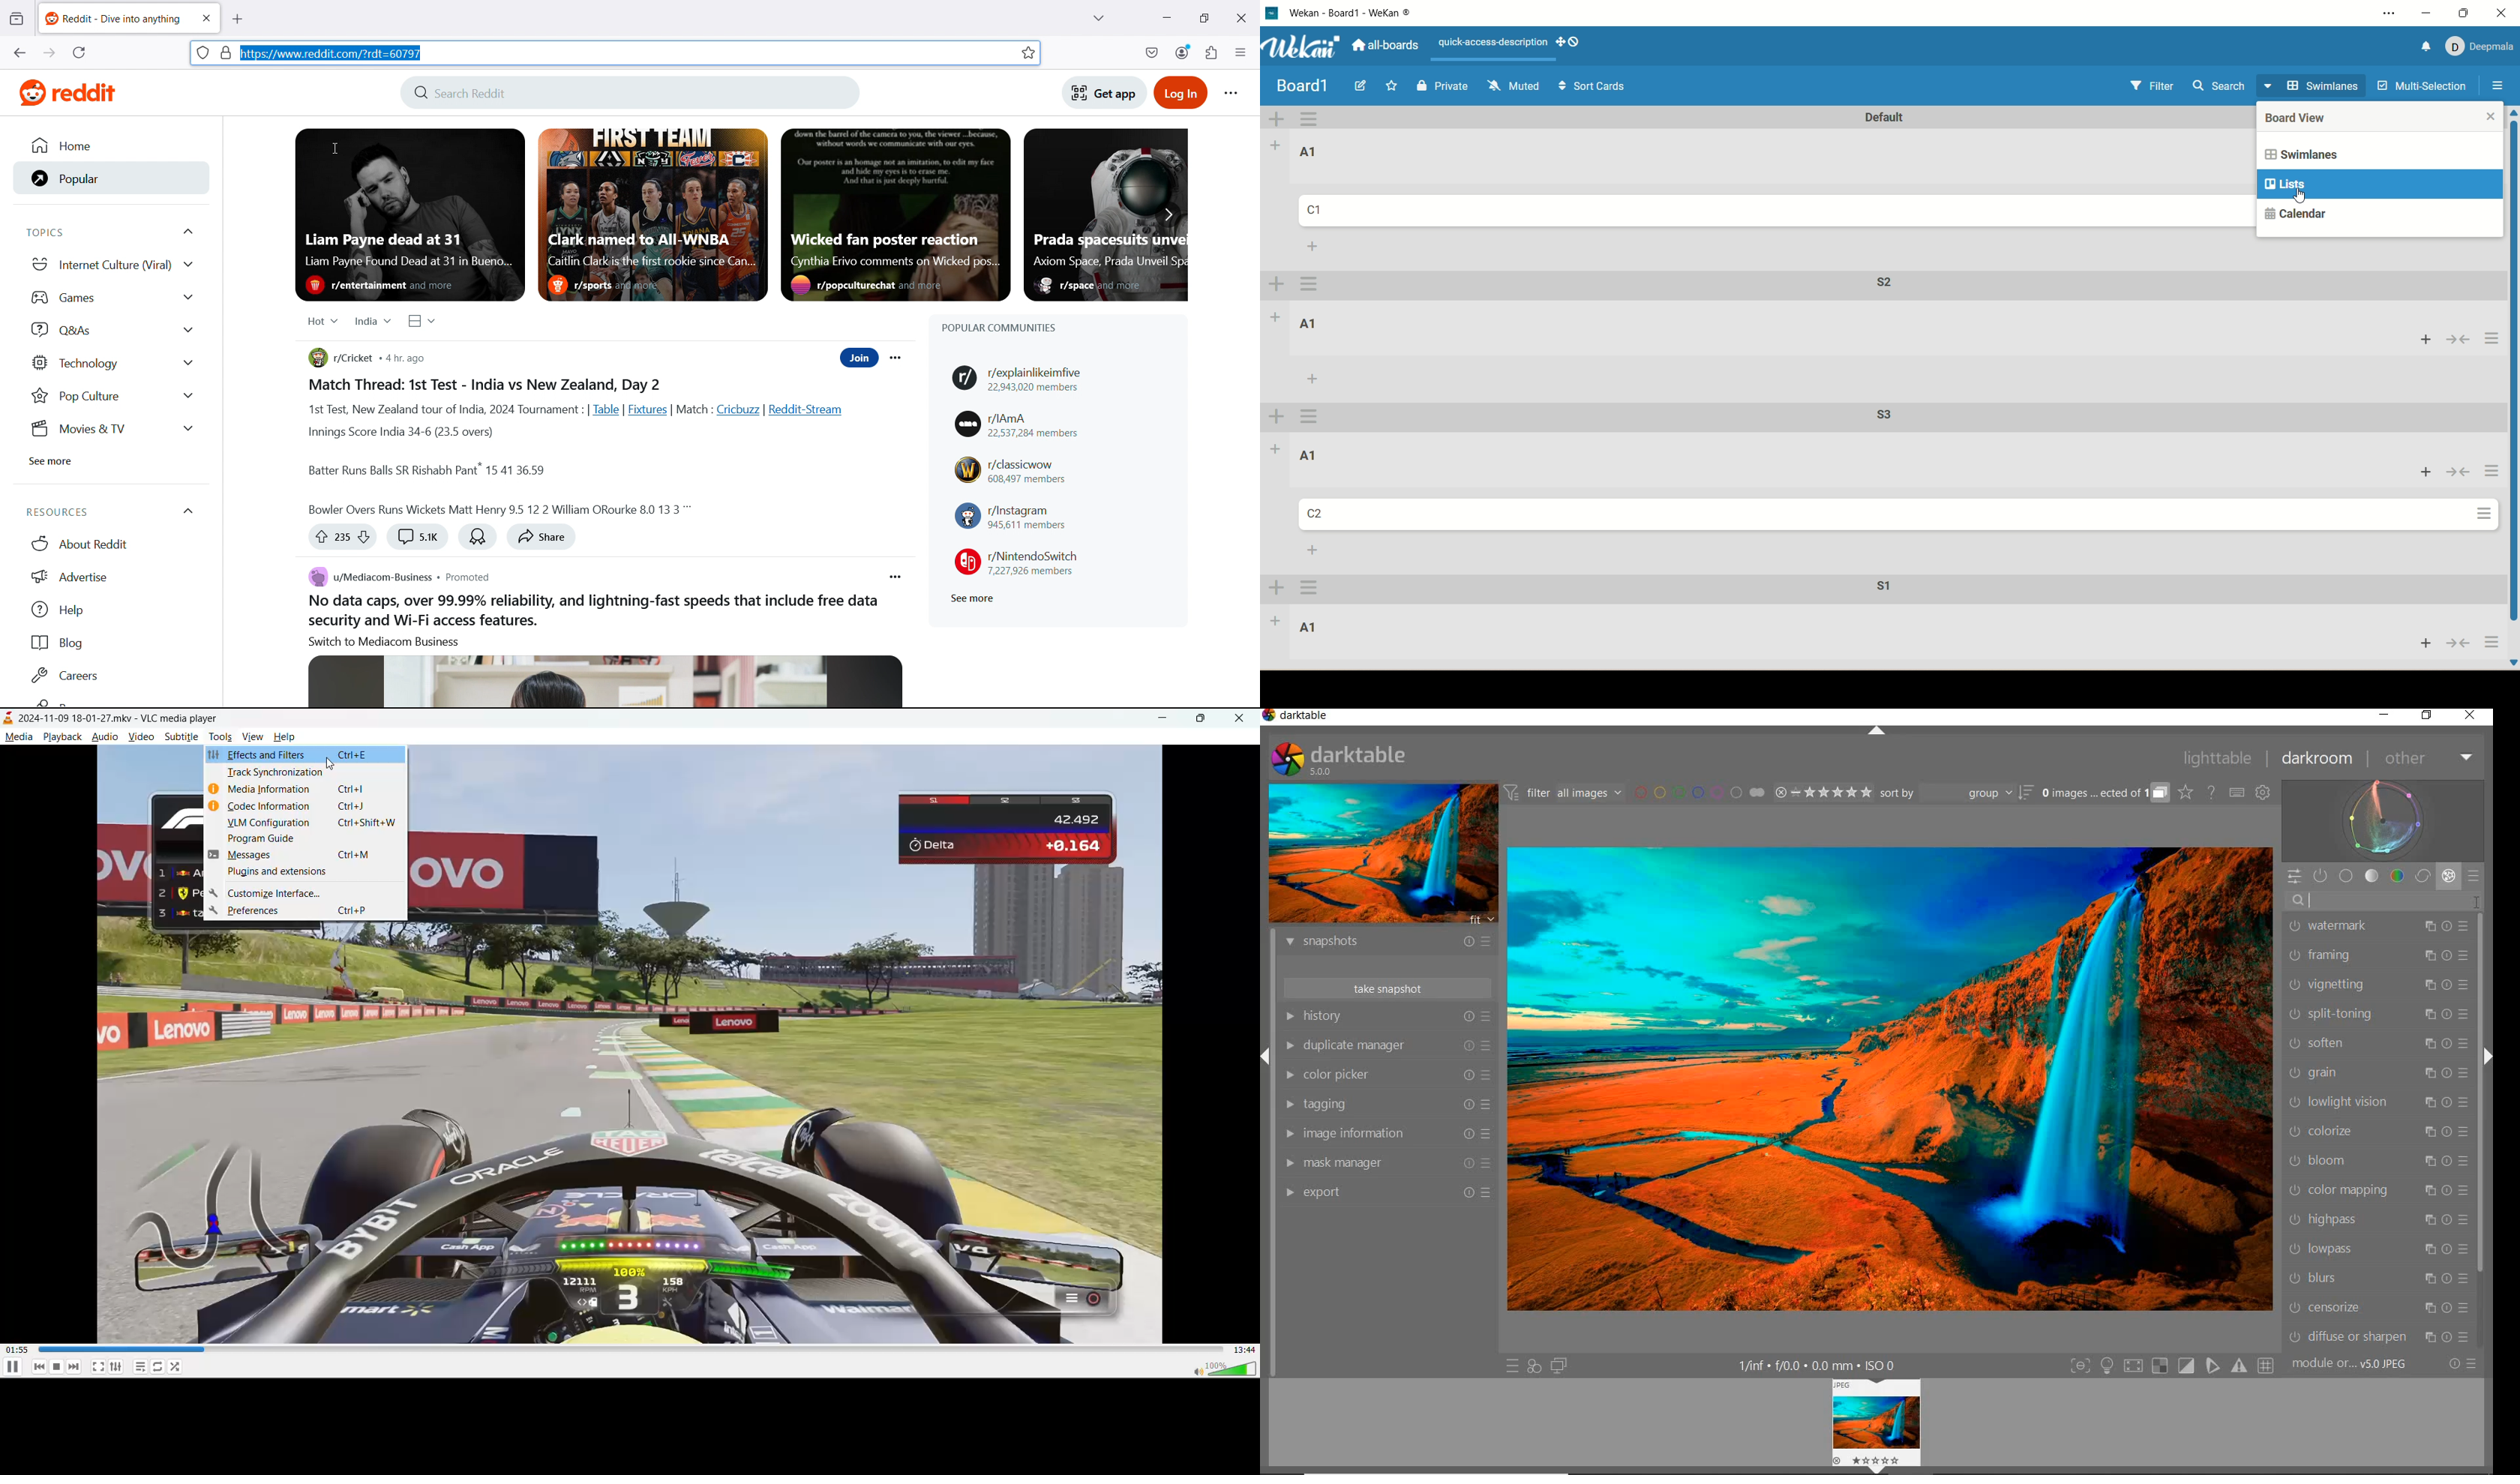  What do you see at coordinates (1097, 16) in the screenshot?
I see `list all tabs` at bounding box center [1097, 16].